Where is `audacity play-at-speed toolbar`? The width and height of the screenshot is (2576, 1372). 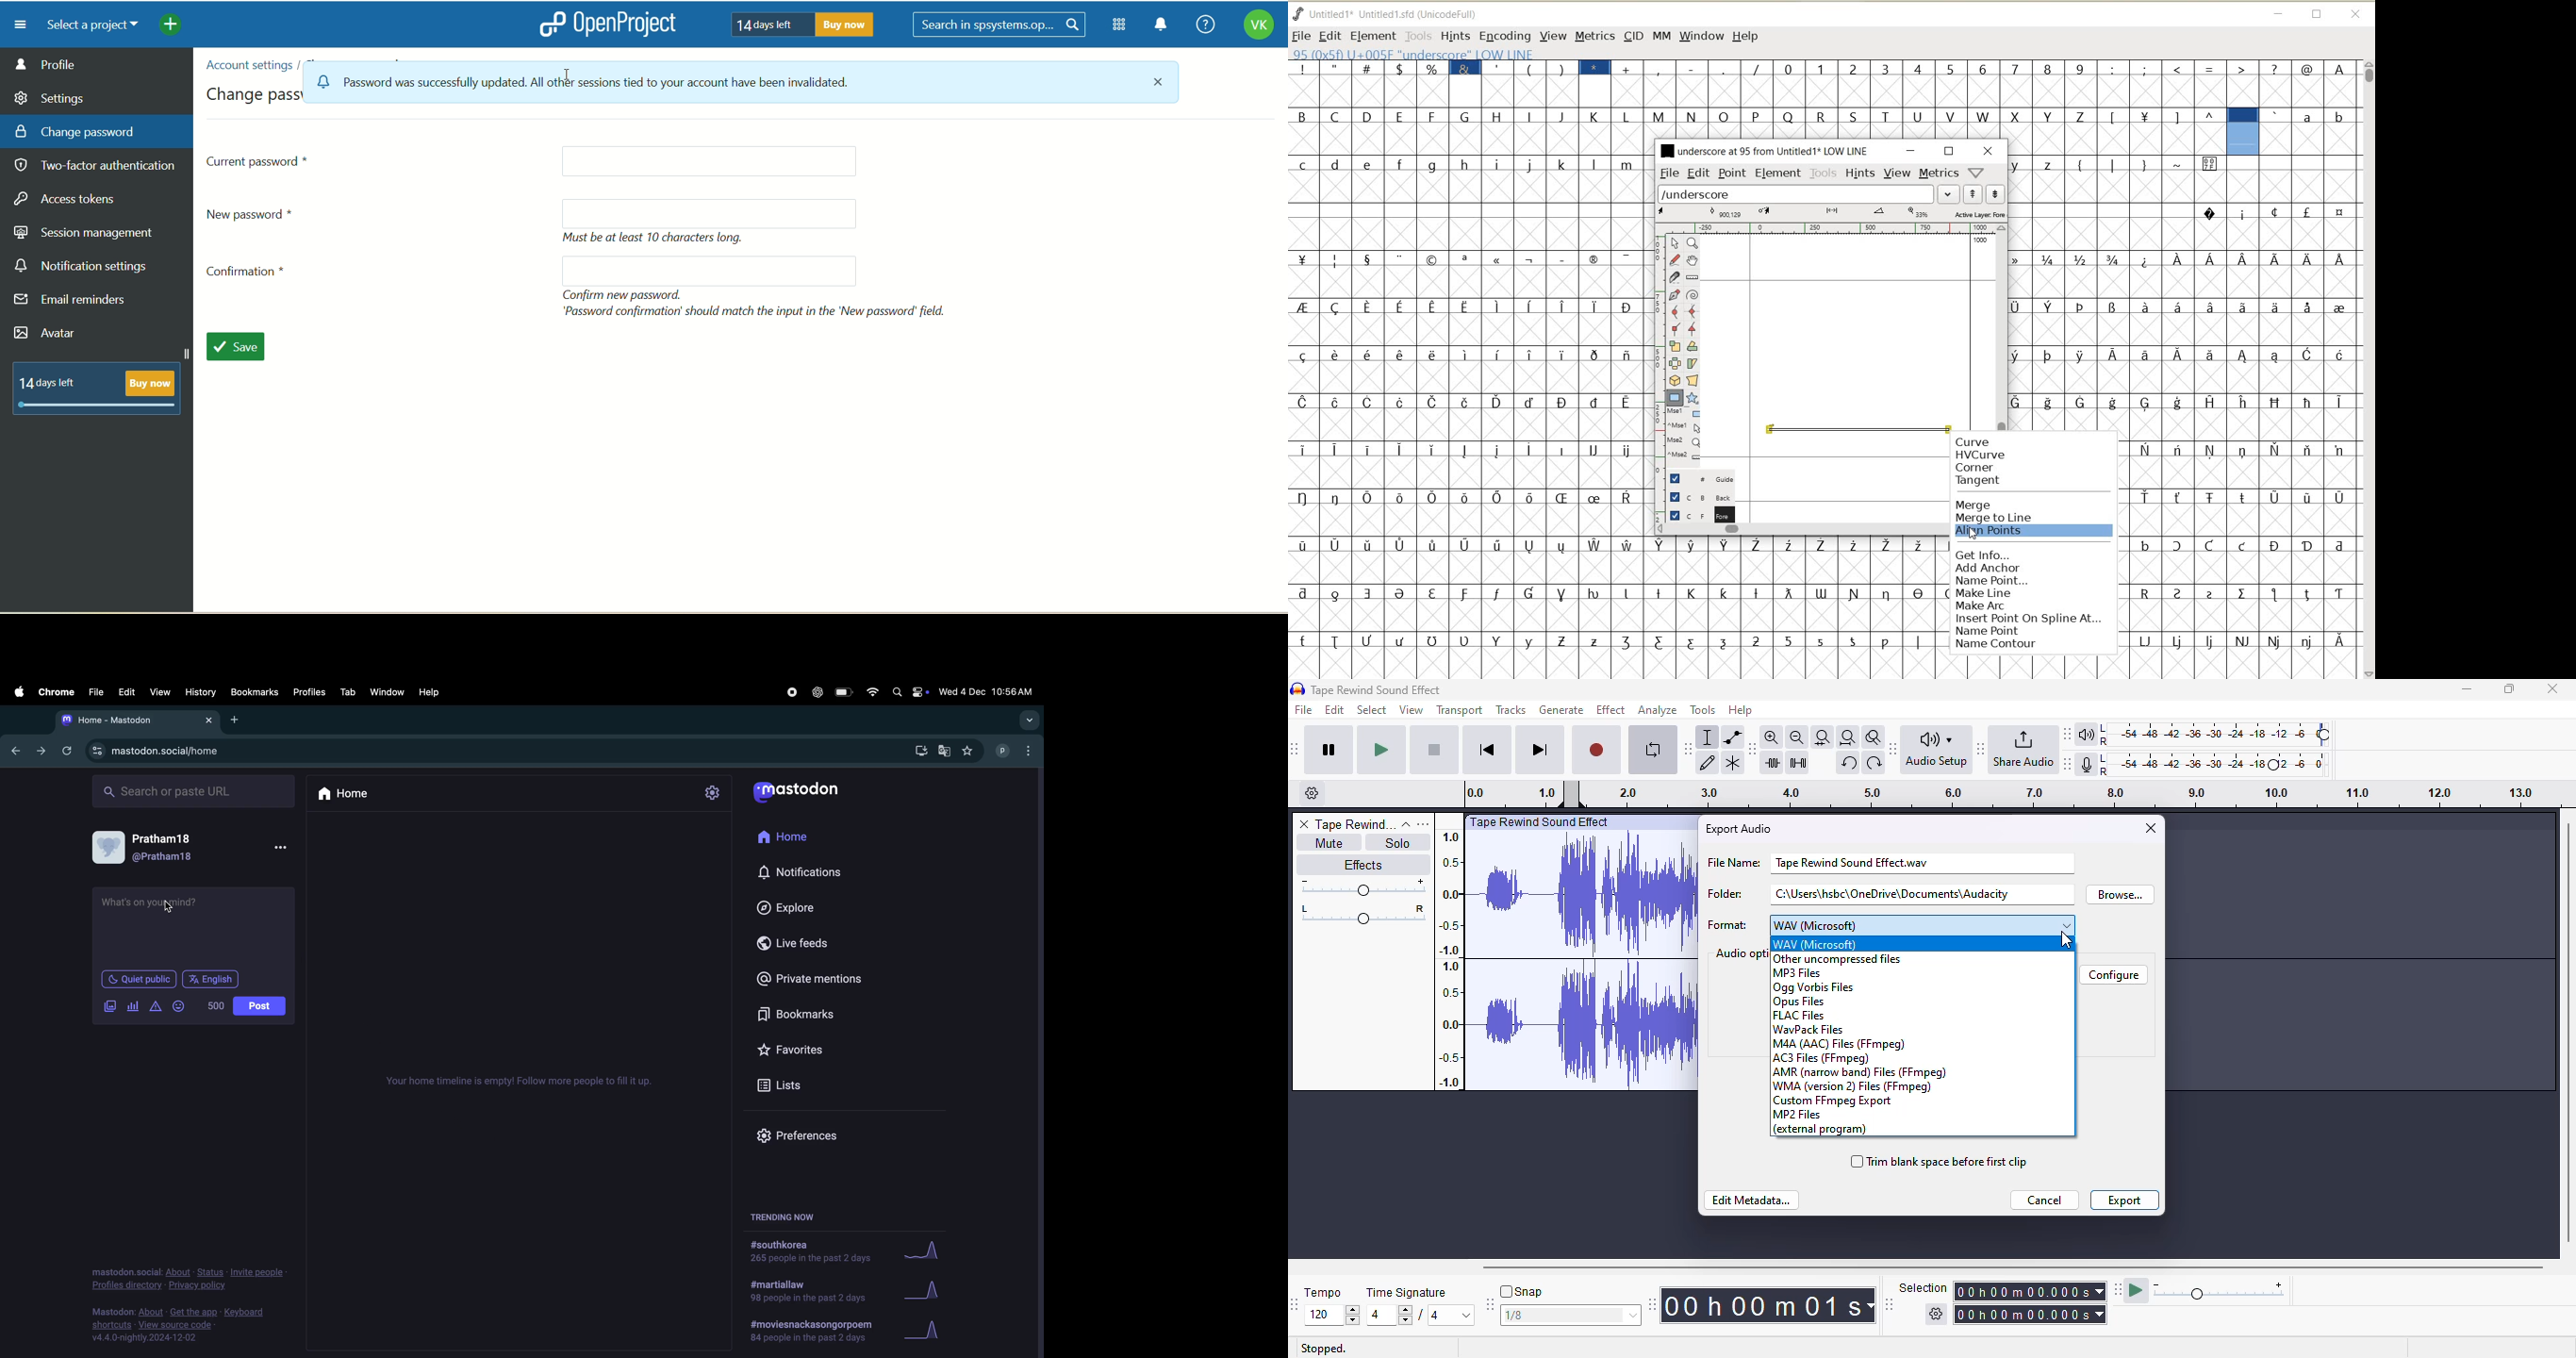 audacity play-at-speed toolbar is located at coordinates (2204, 1291).